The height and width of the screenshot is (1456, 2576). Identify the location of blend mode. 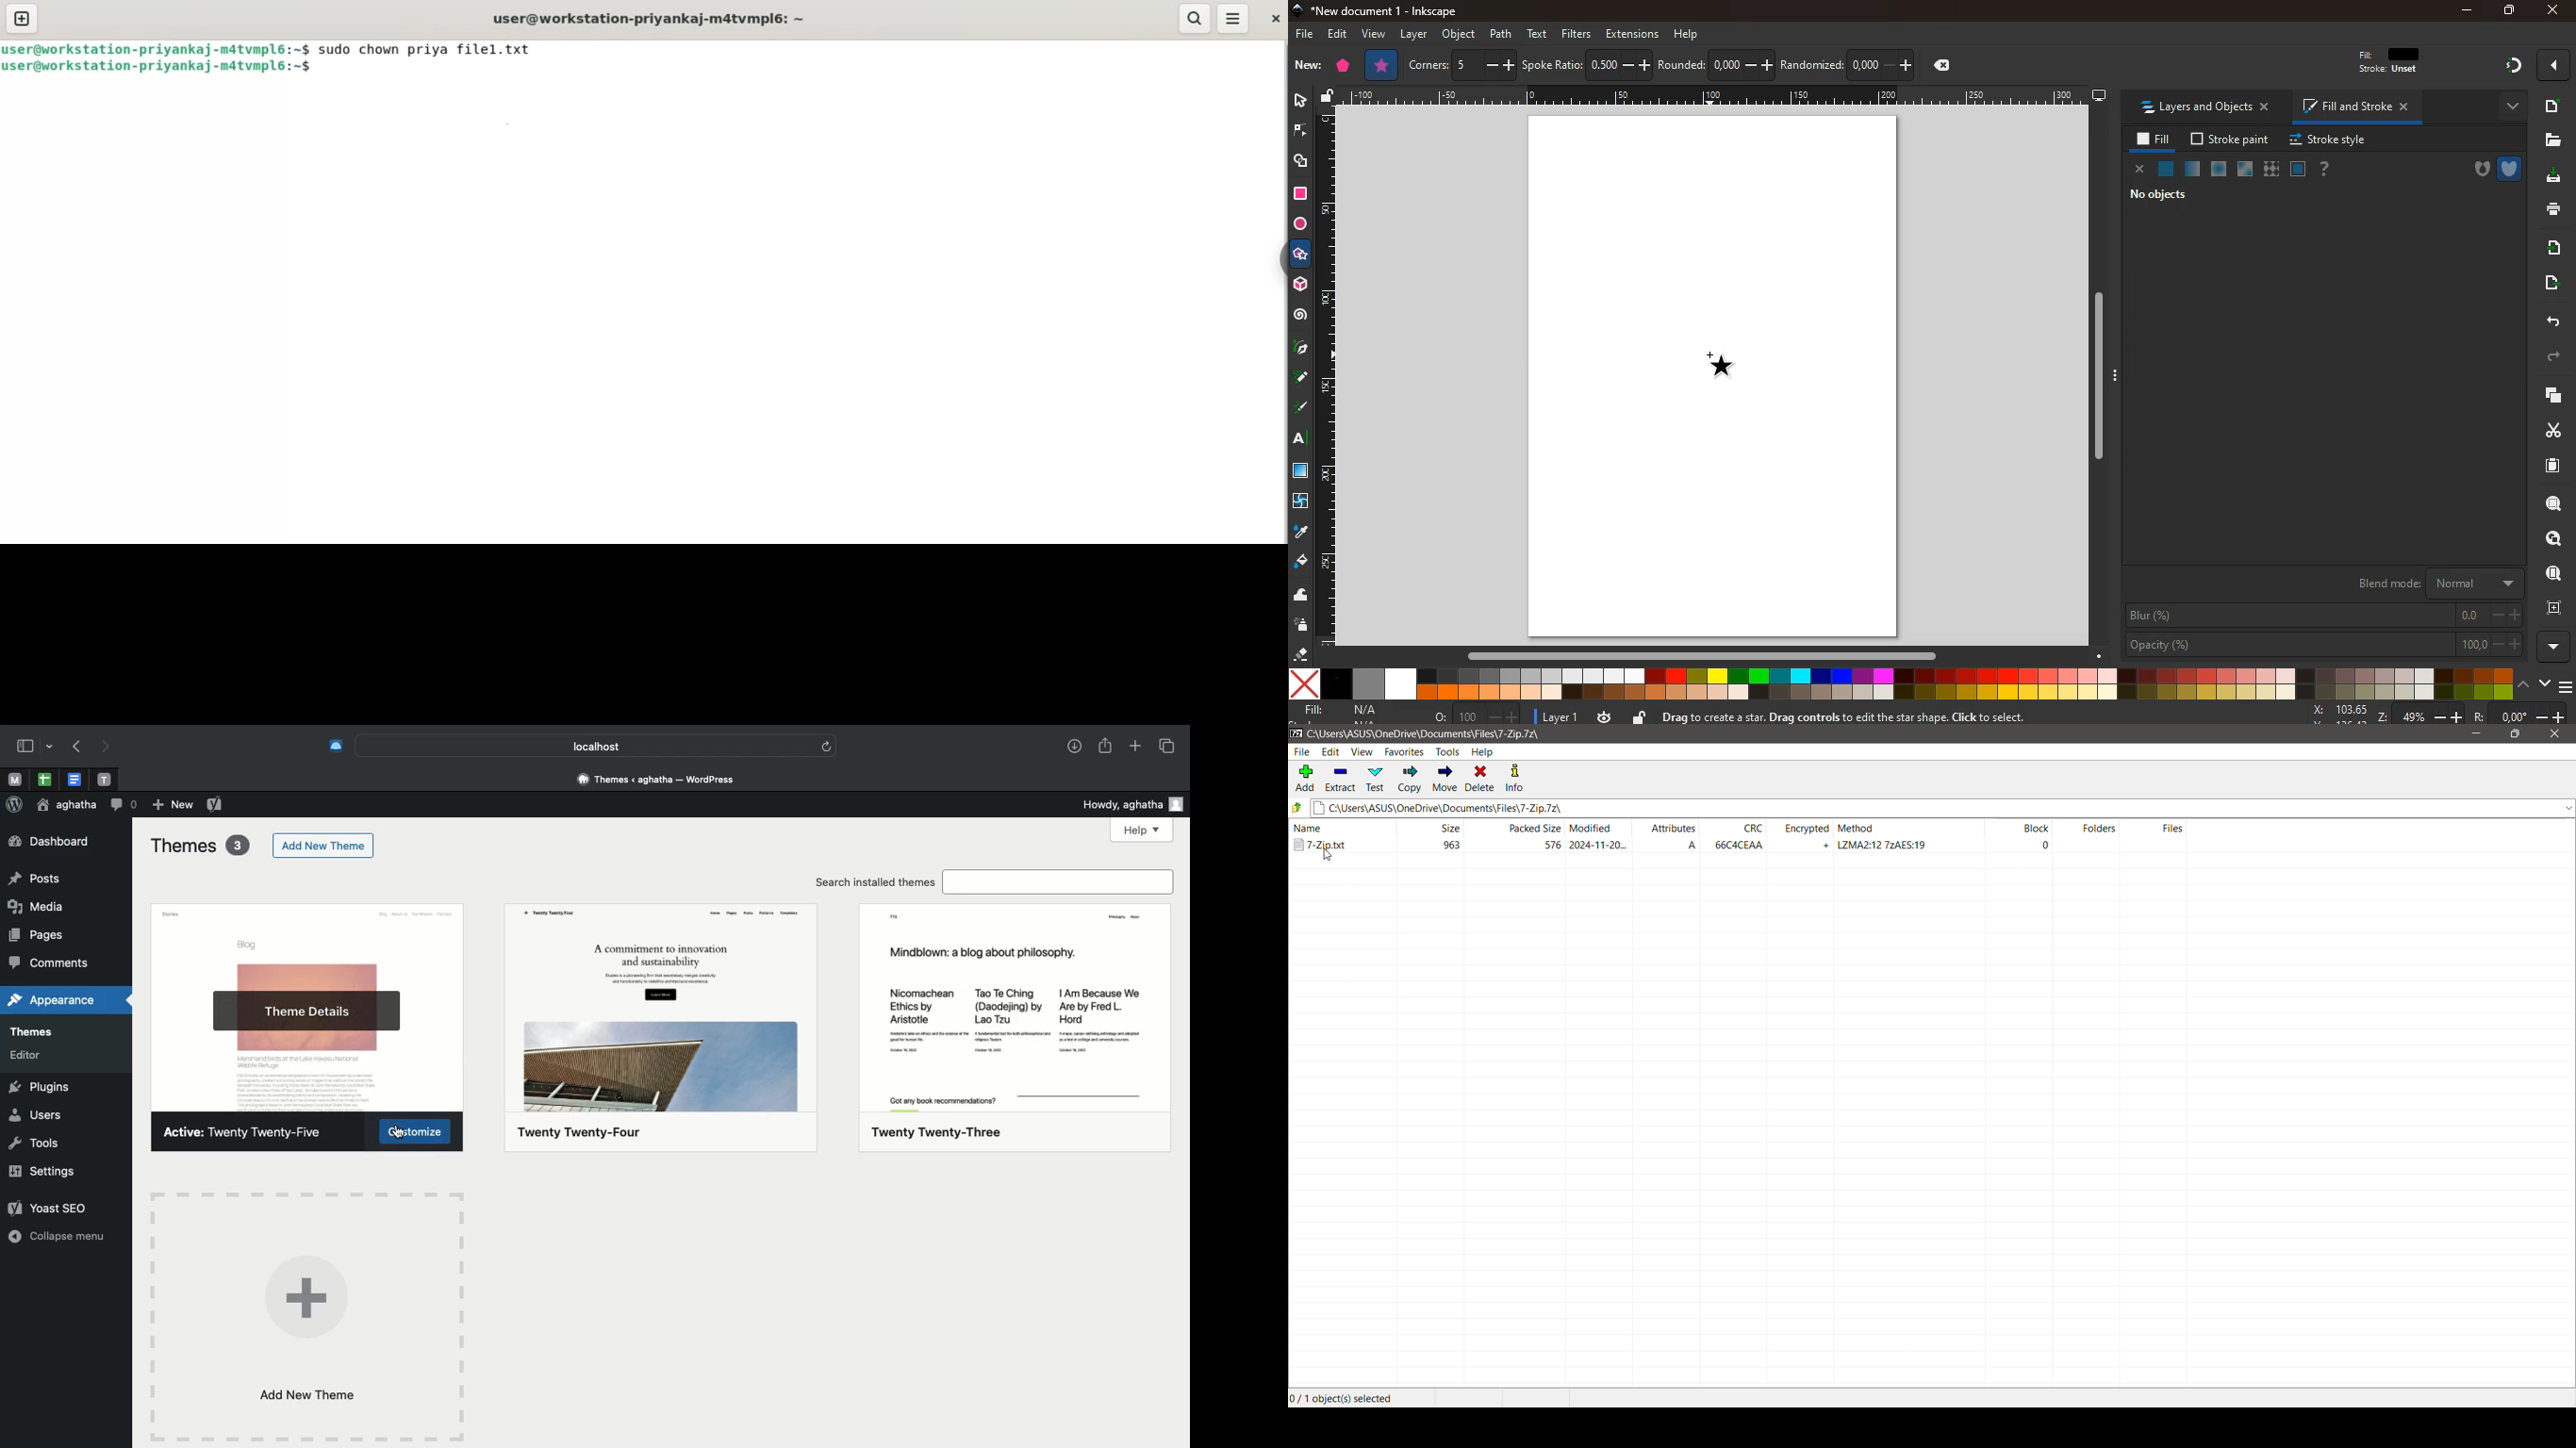
(2428, 583).